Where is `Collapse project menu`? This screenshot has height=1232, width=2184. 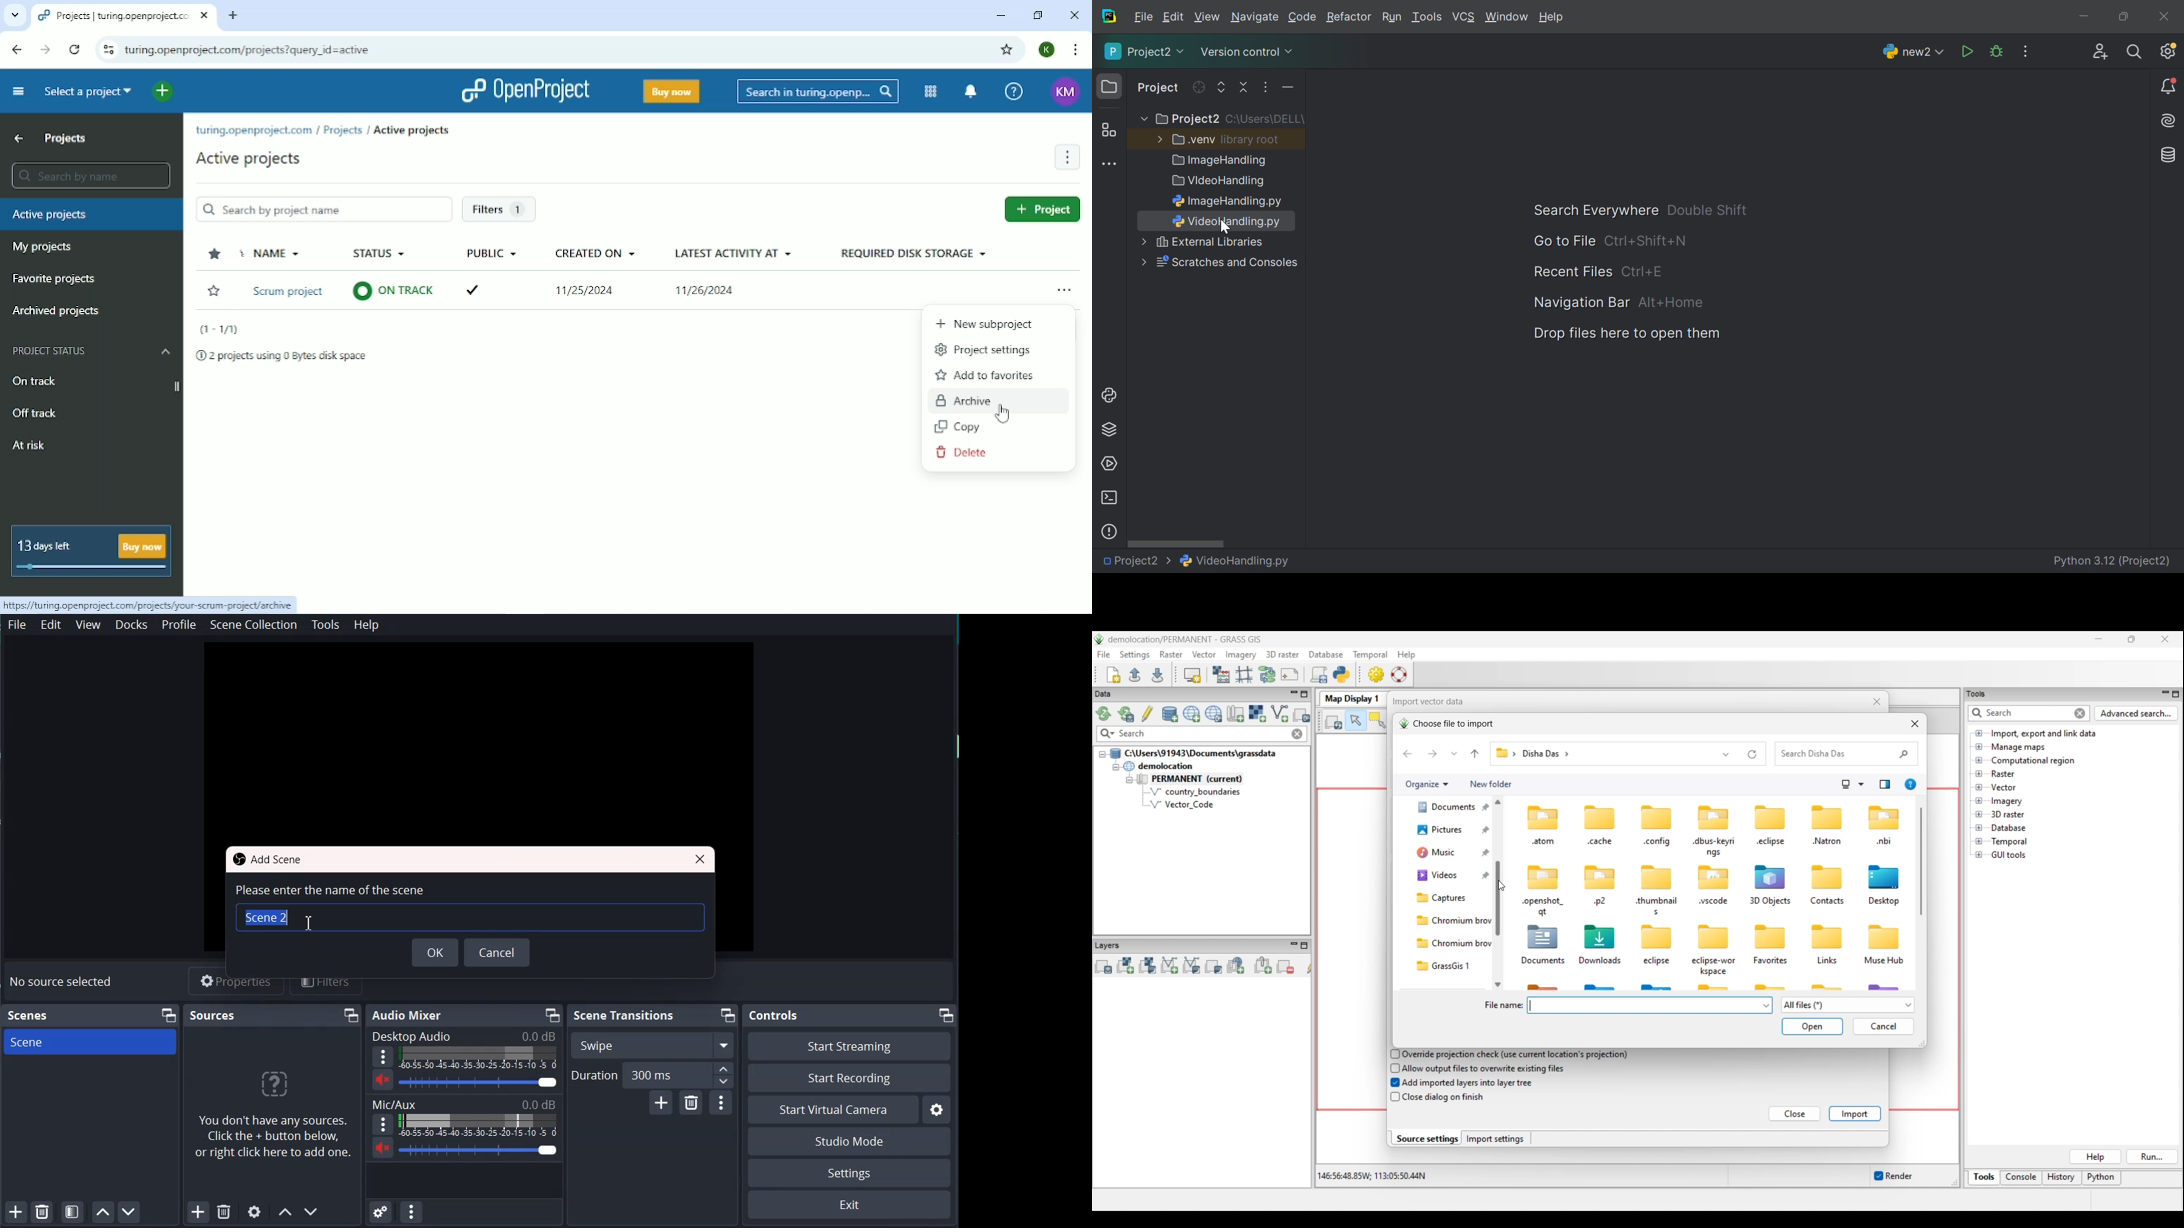 Collapse project menu is located at coordinates (19, 92).